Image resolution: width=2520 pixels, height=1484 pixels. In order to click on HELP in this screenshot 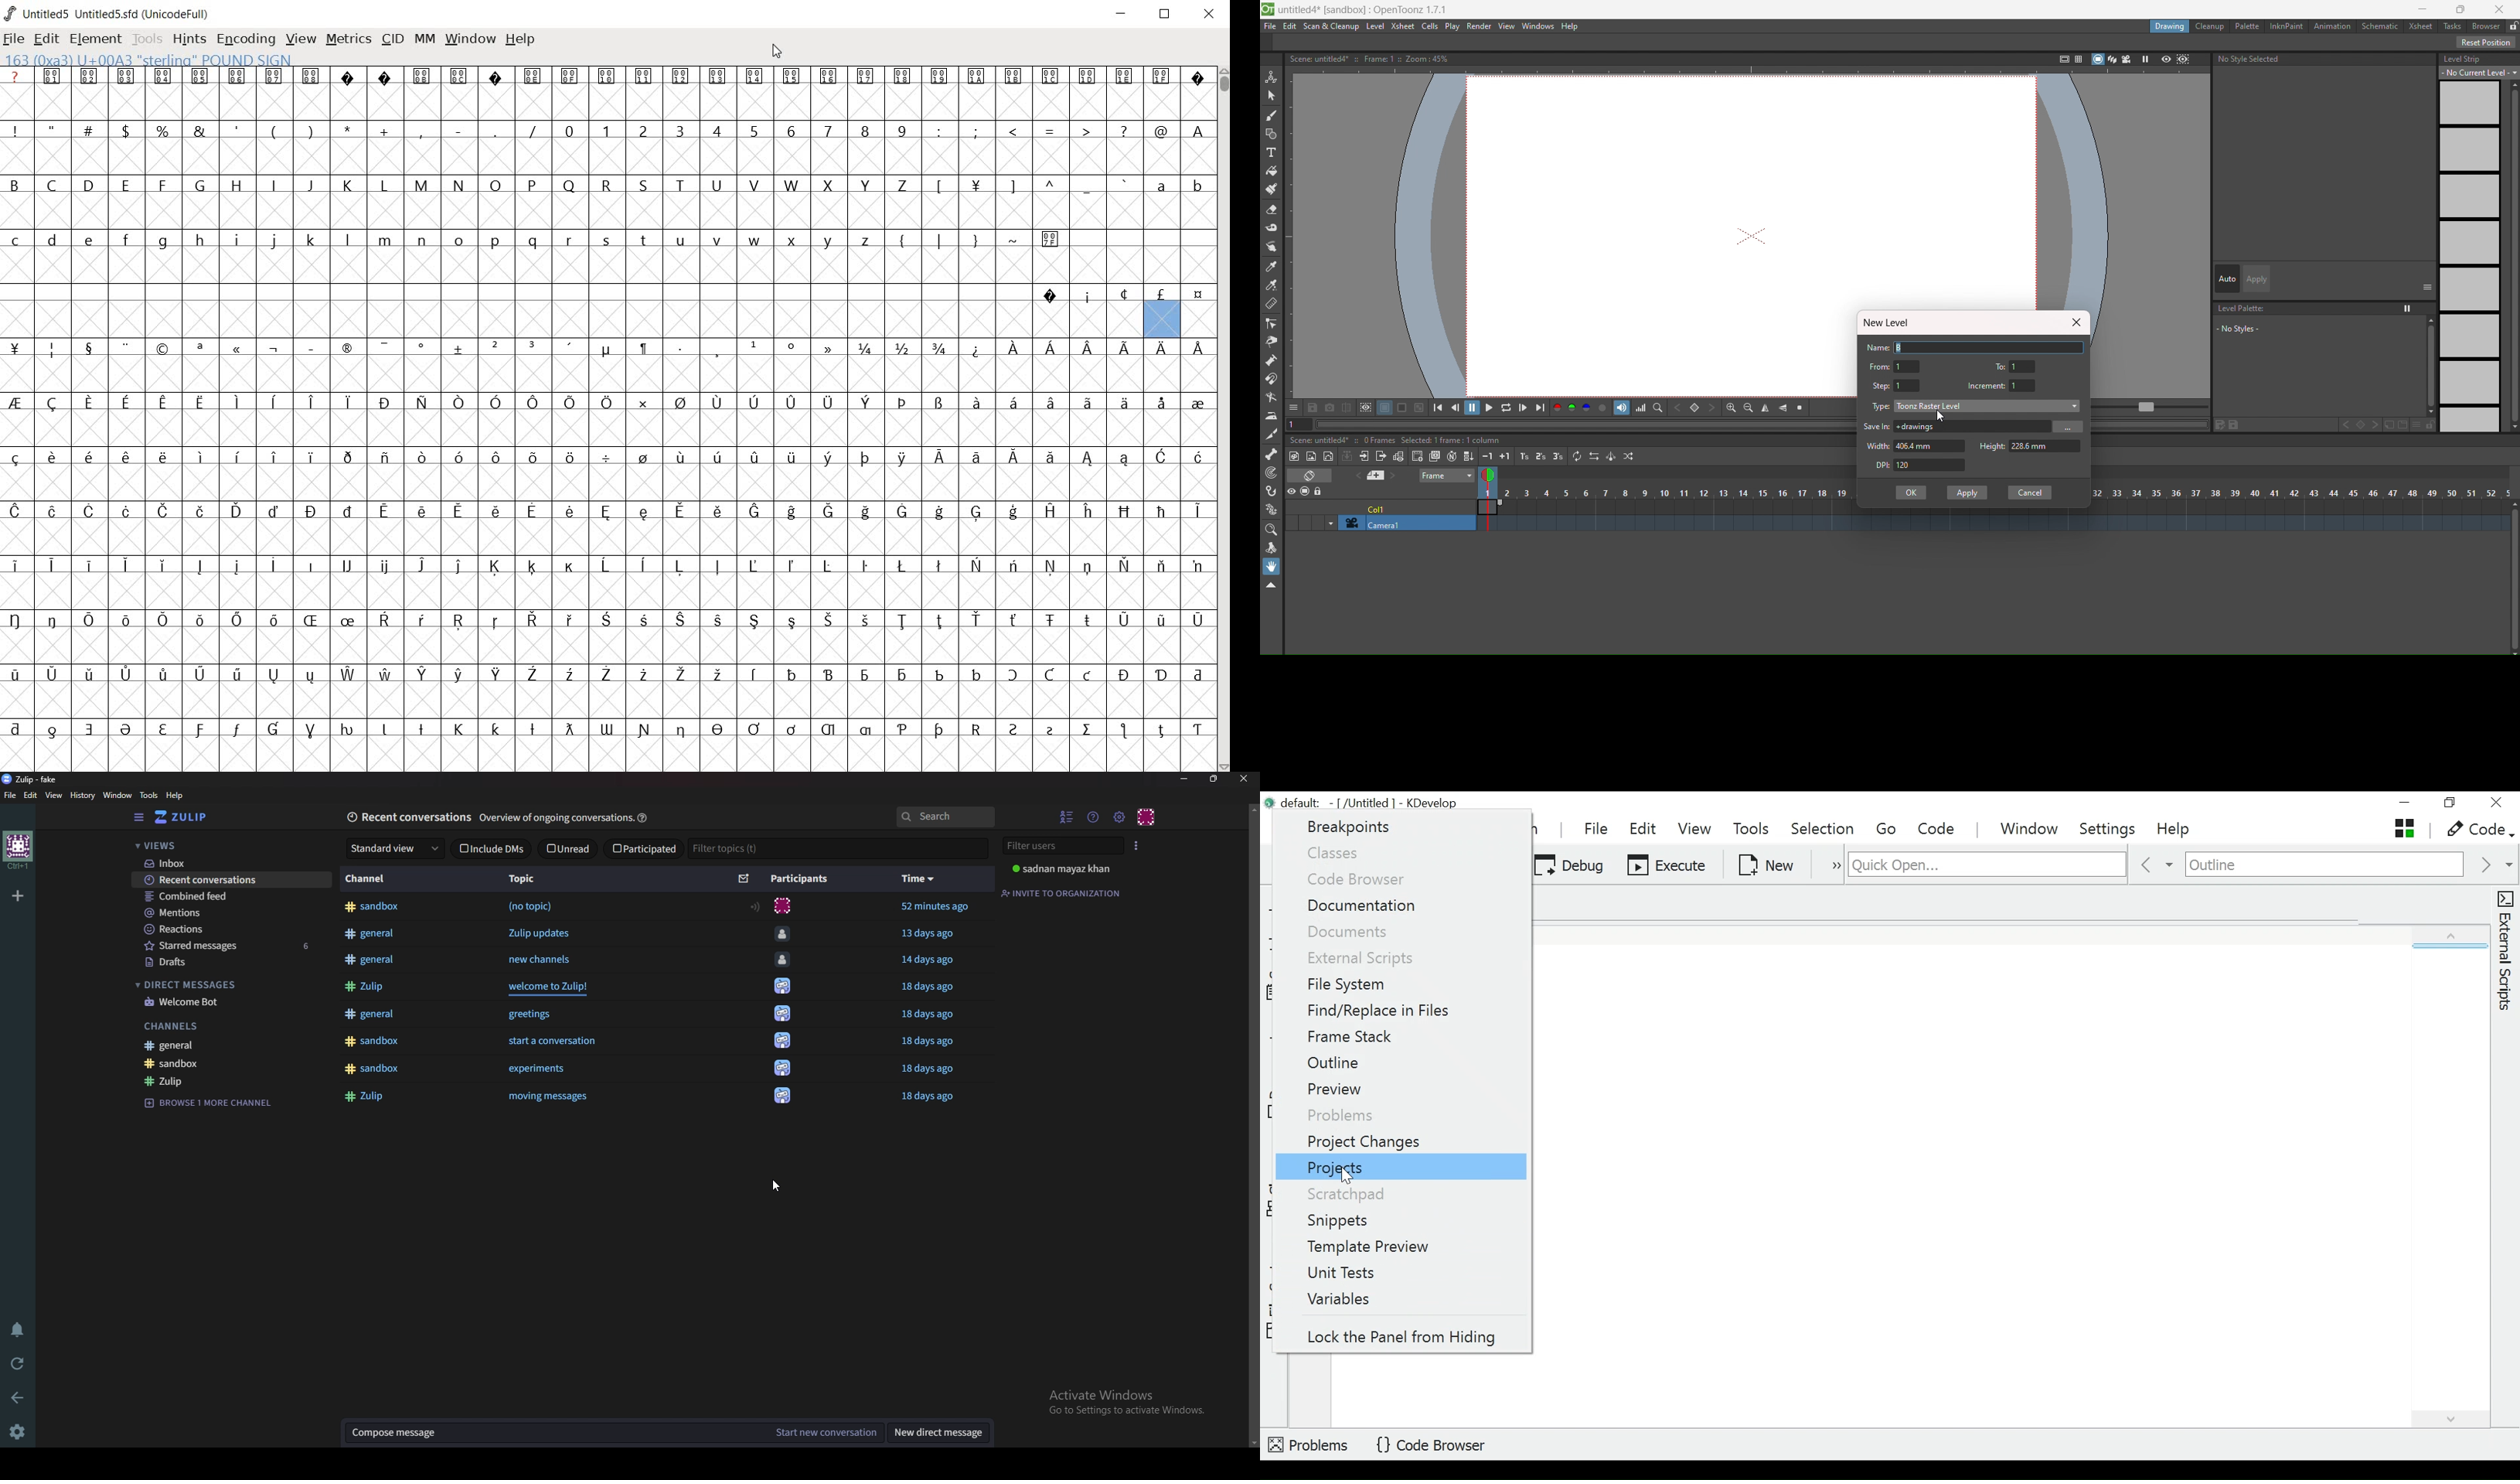, I will do `click(519, 41)`.